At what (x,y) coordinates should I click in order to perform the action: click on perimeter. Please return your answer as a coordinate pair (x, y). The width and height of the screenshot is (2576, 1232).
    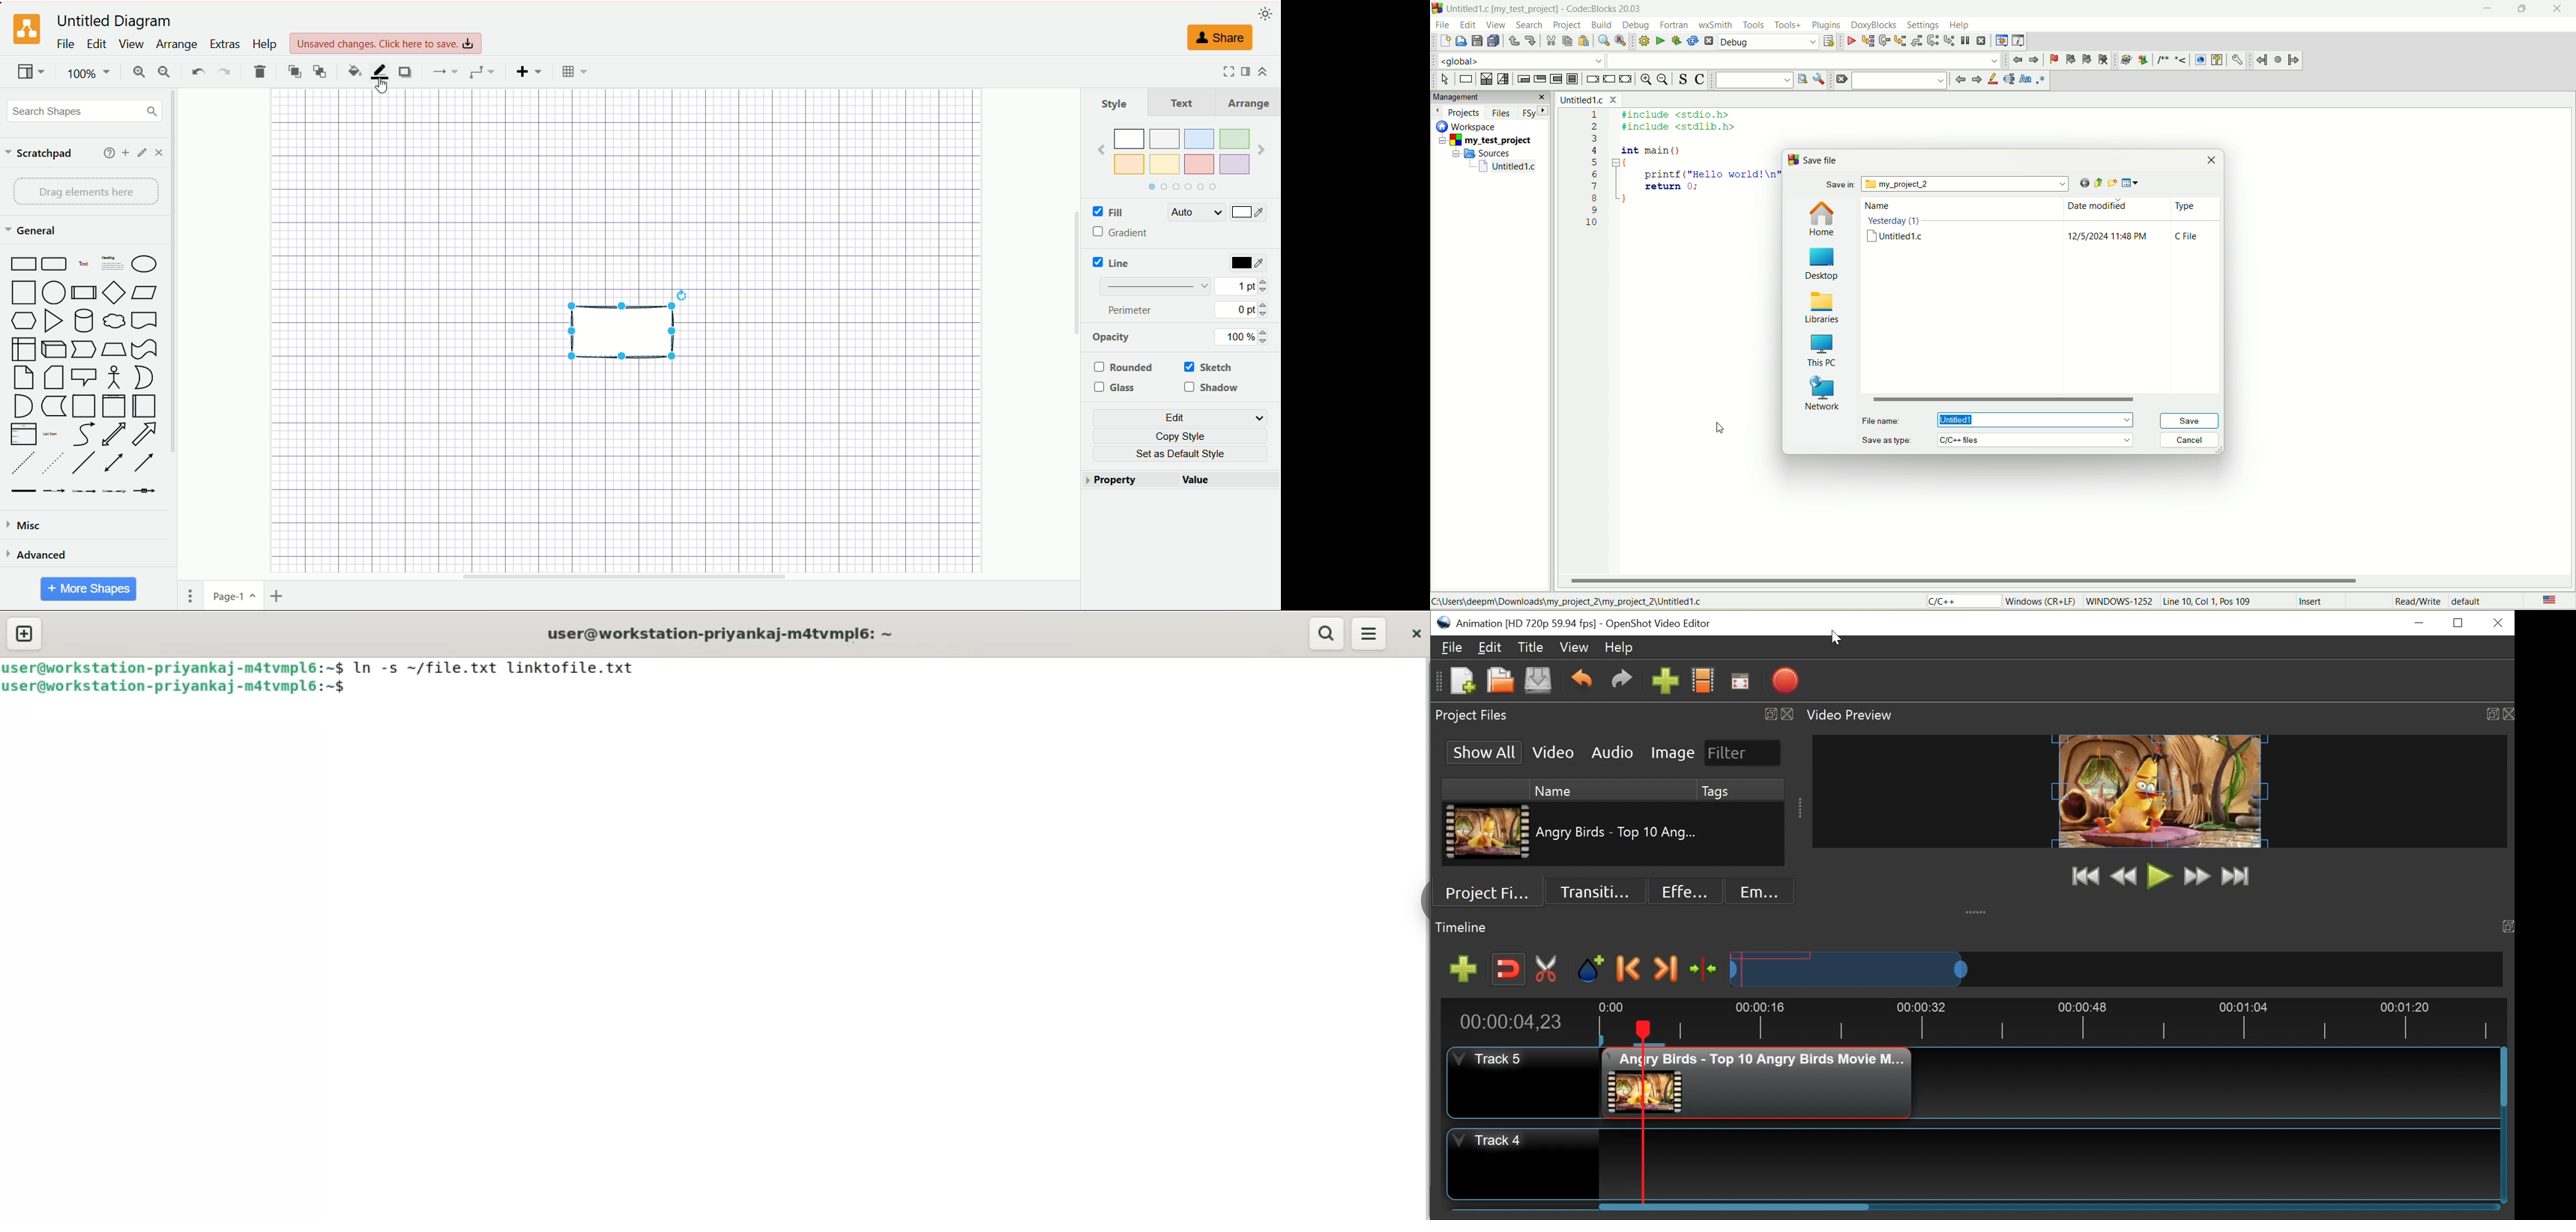
    Looking at the image, I should click on (1132, 311).